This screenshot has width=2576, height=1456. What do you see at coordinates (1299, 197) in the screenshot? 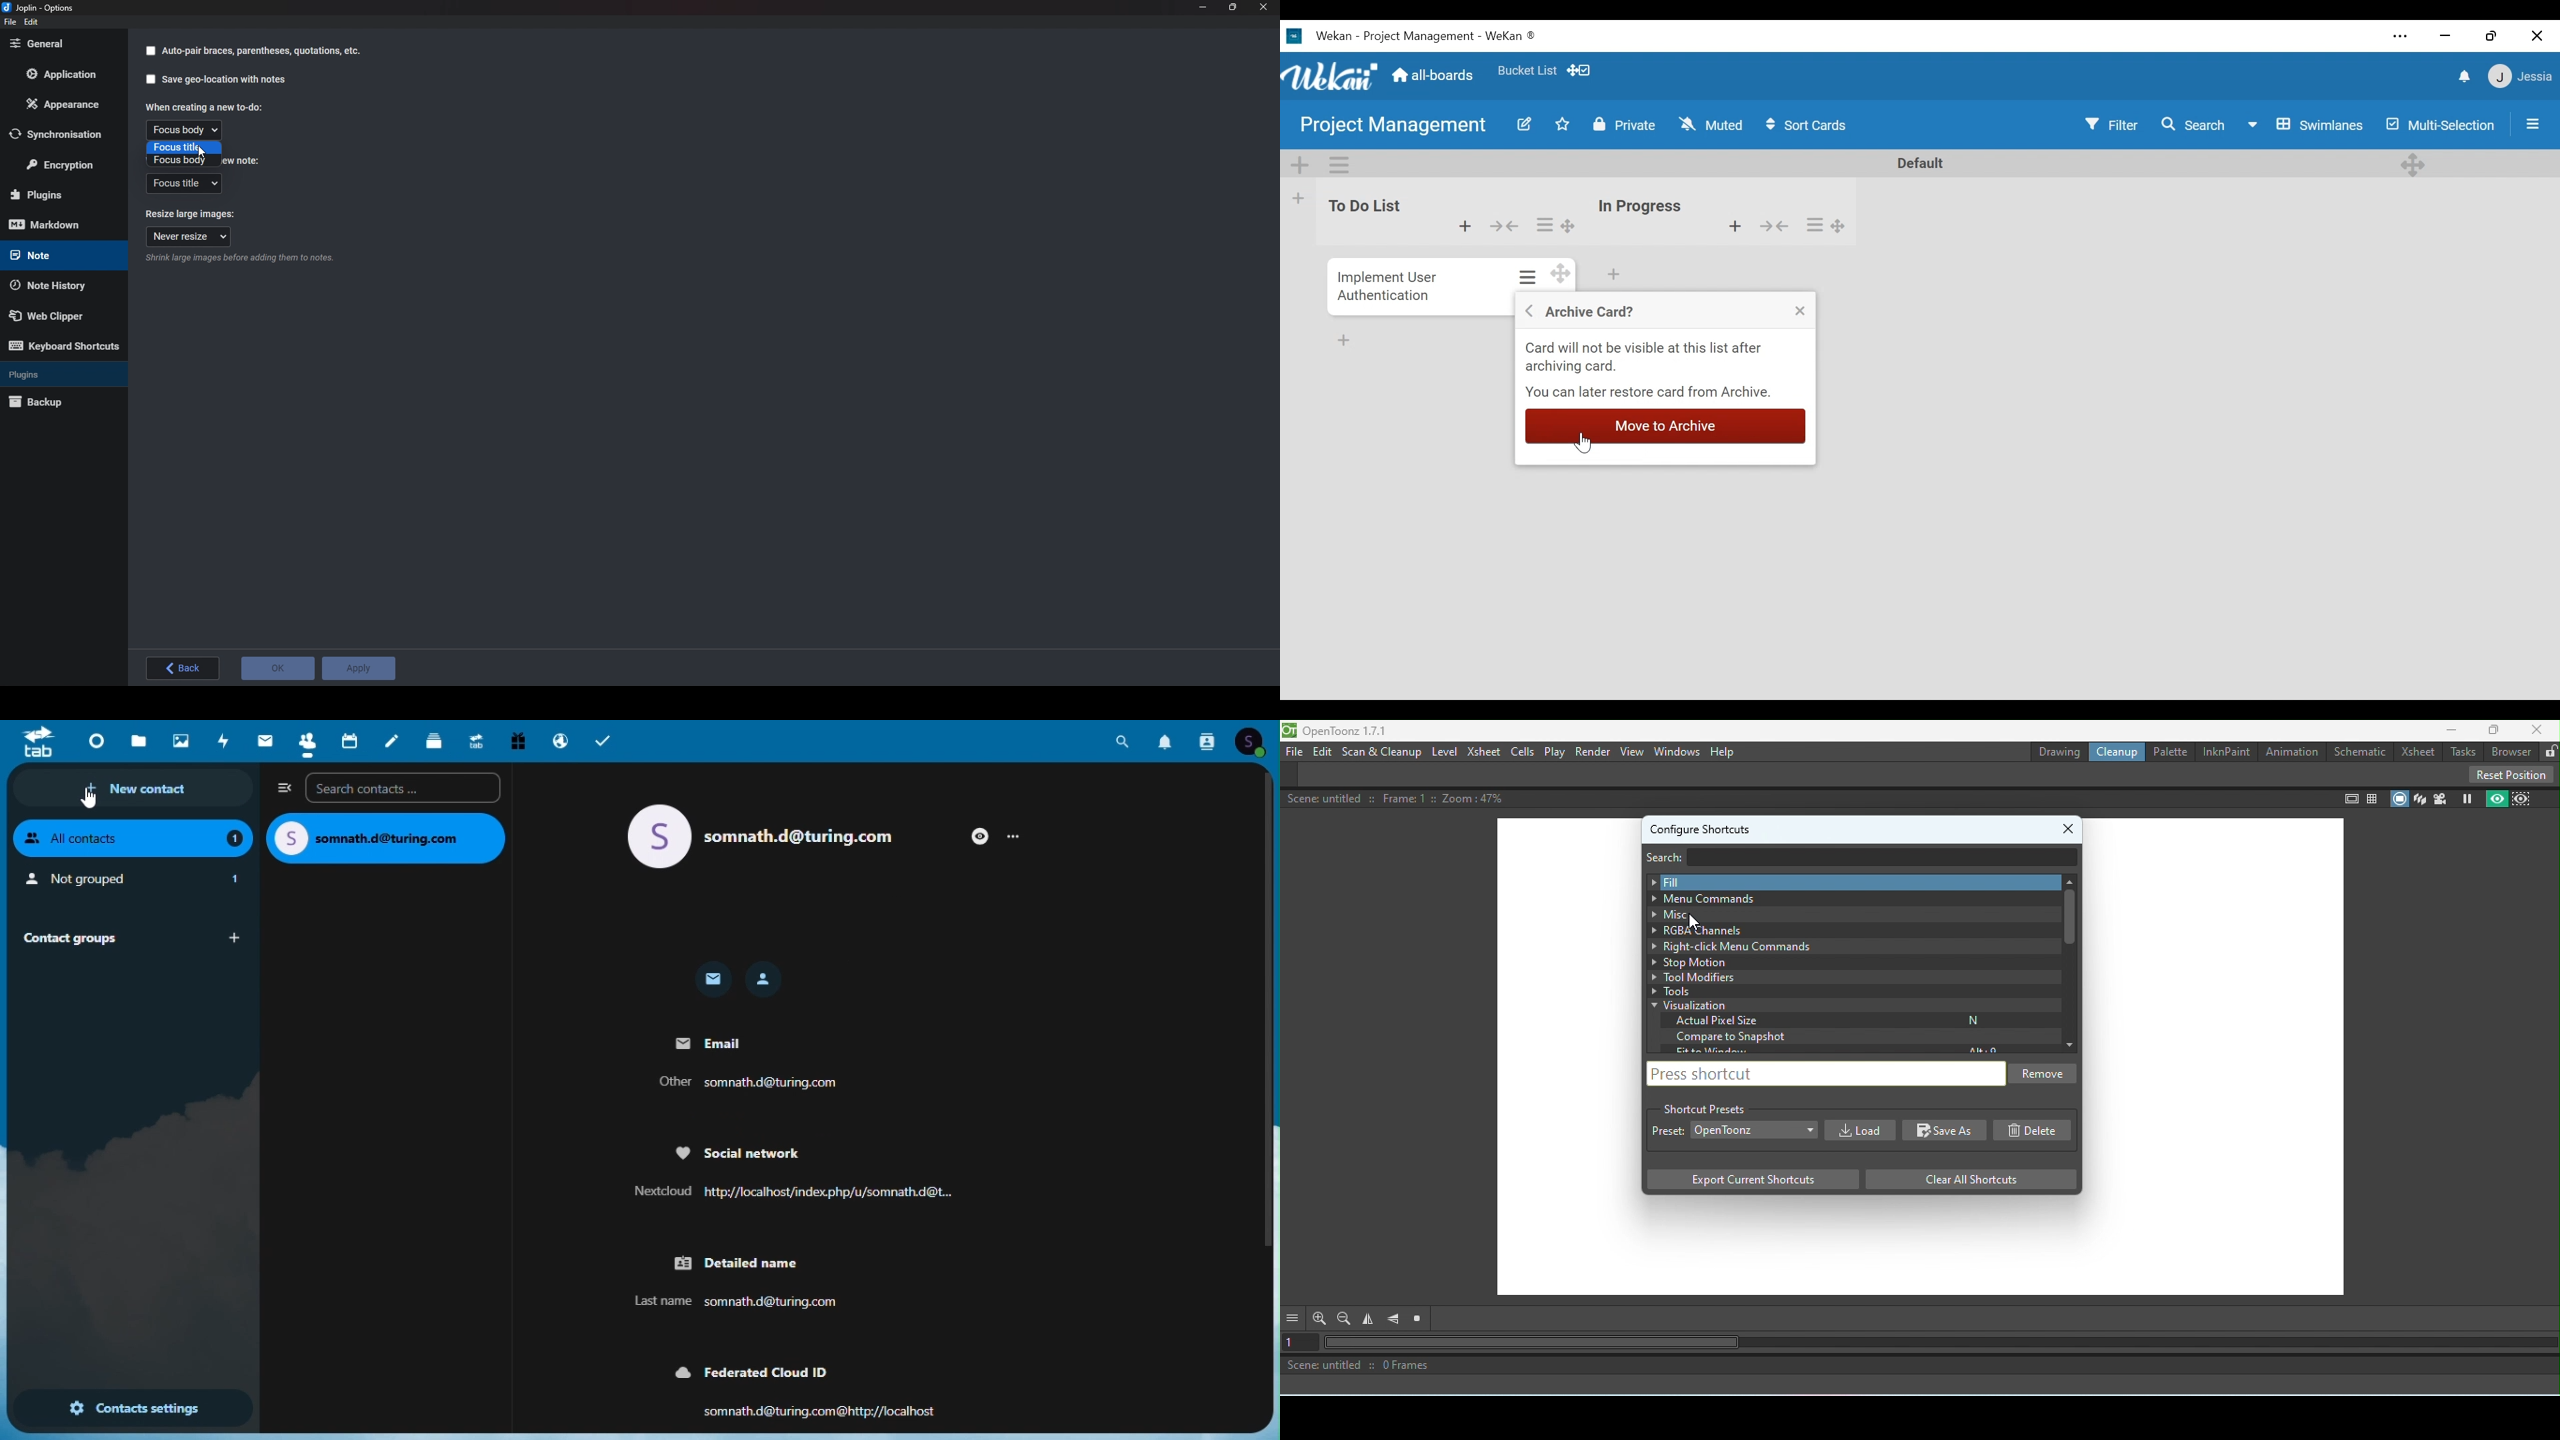
I see `Add list` at bounding box center [1299, 197].